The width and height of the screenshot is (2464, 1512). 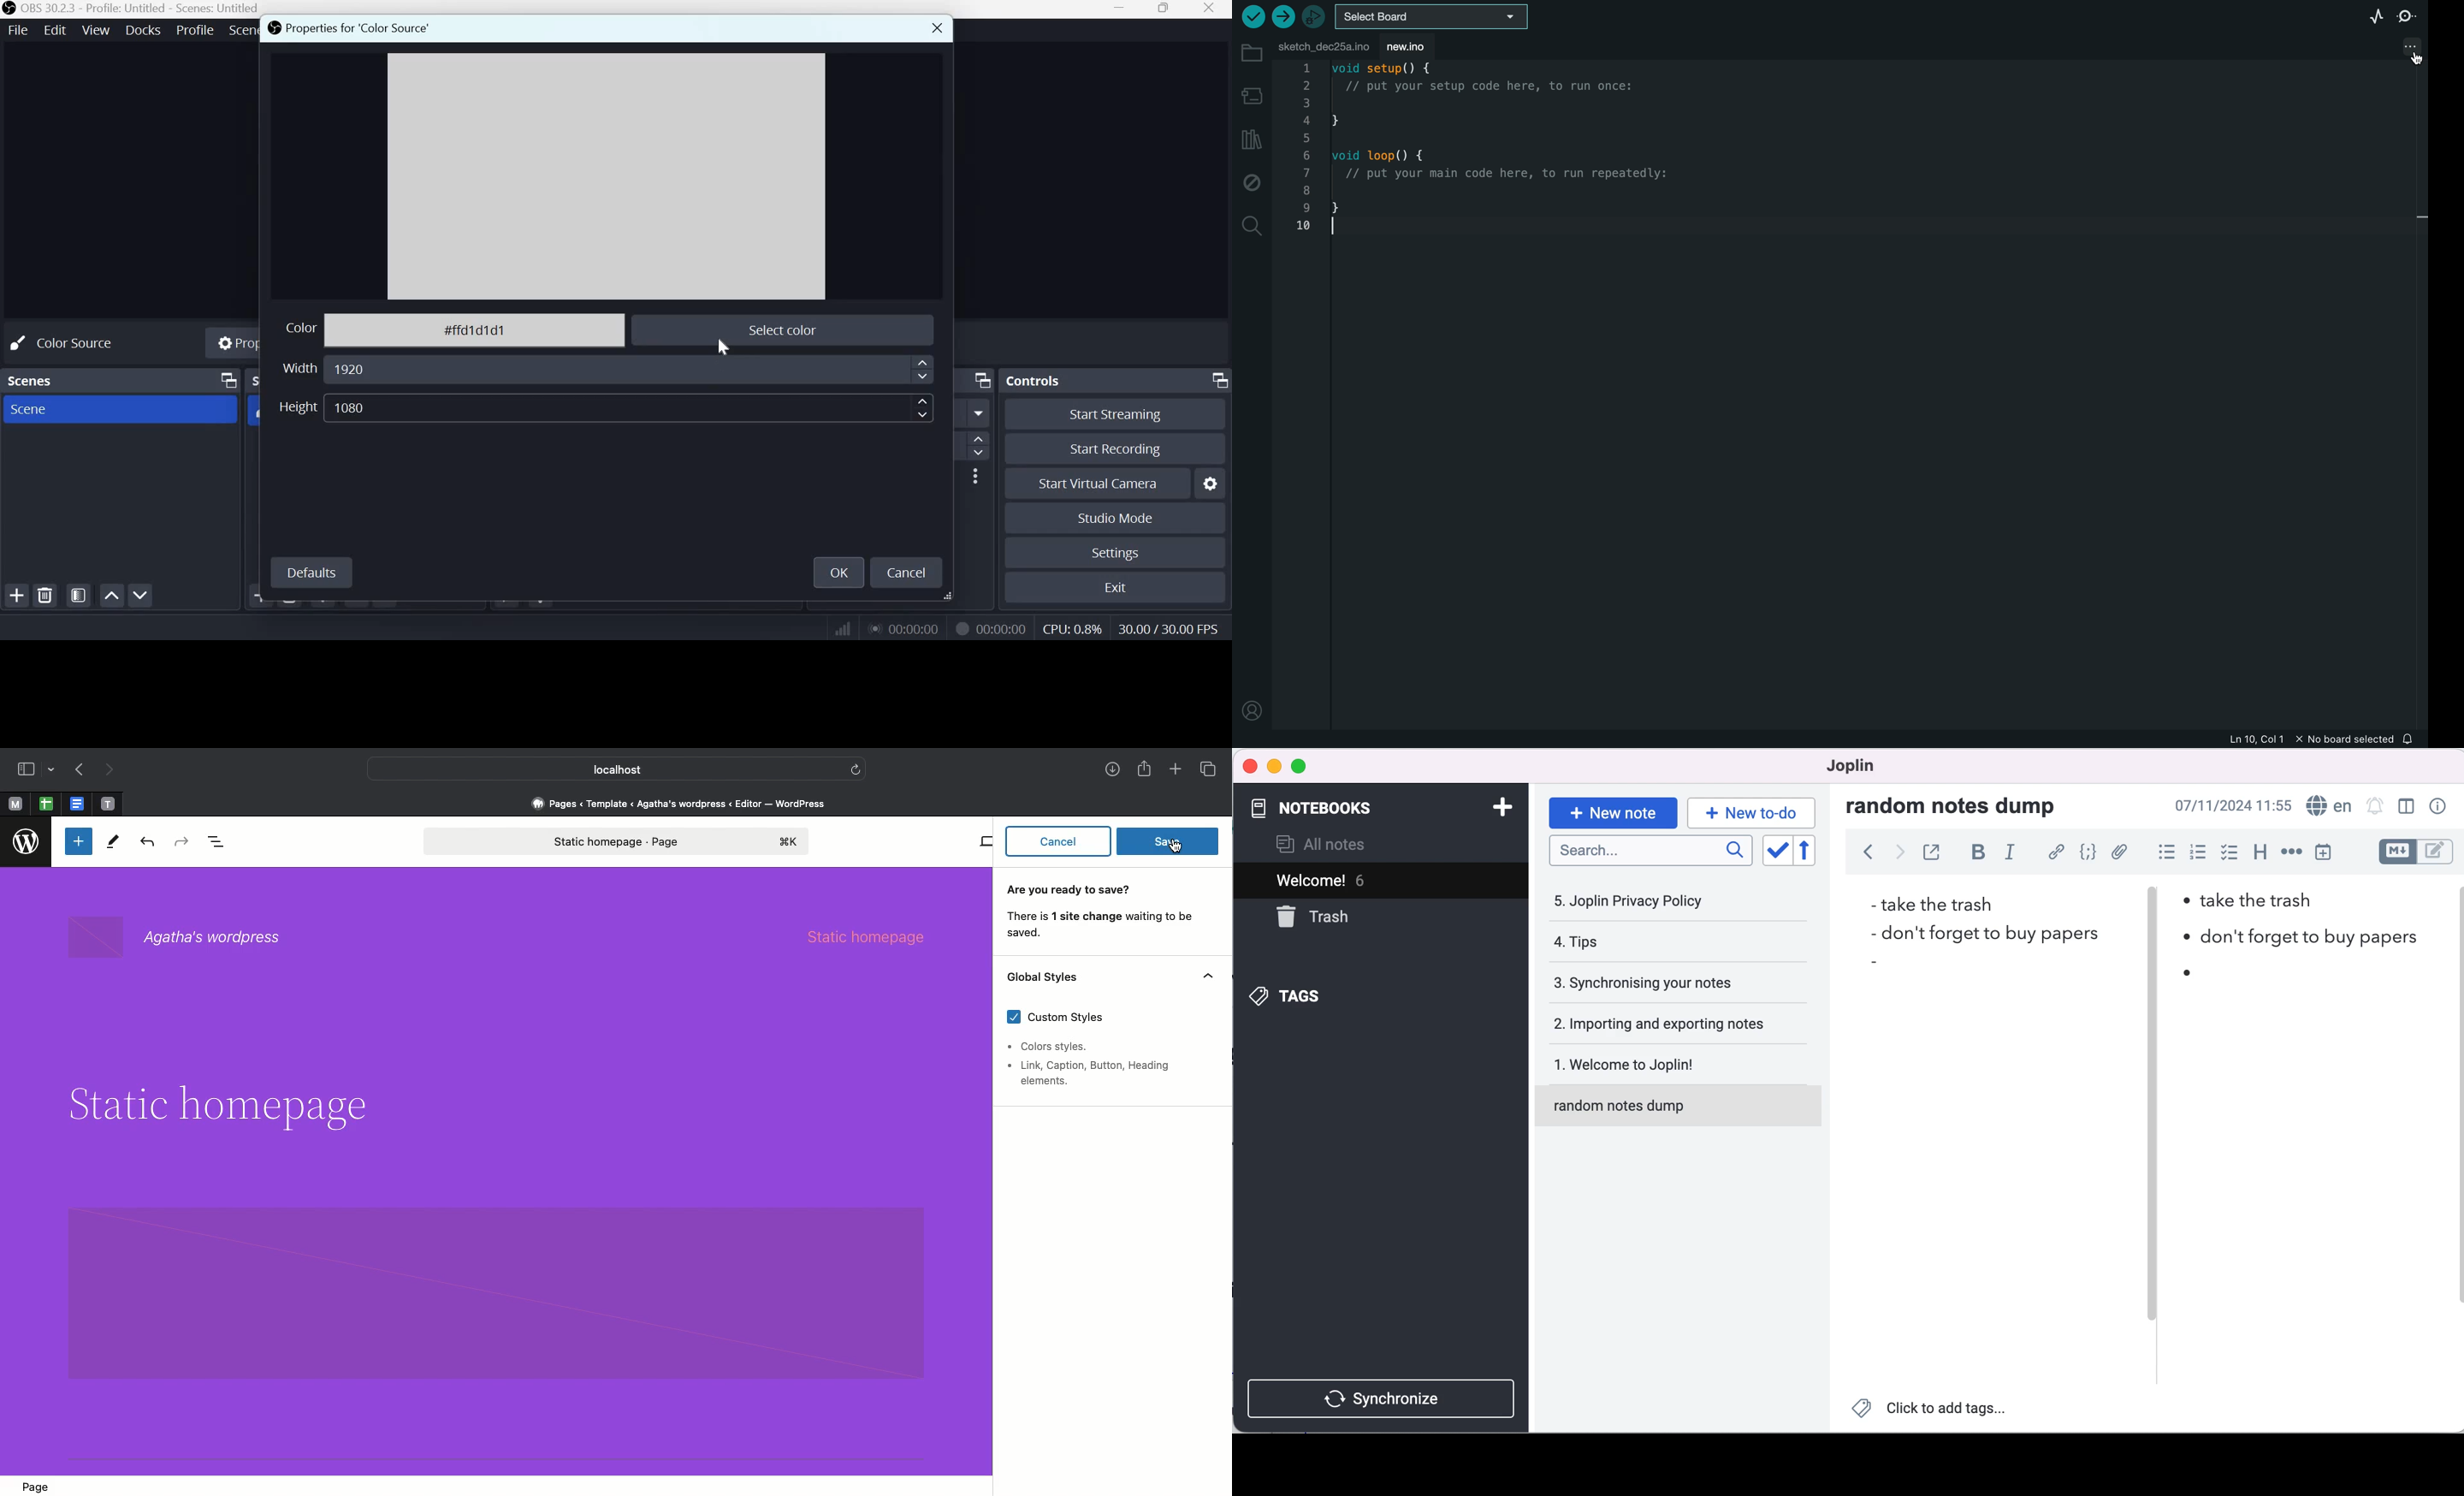 I want to click on reverse sort order, so click(x=1815, y=851).